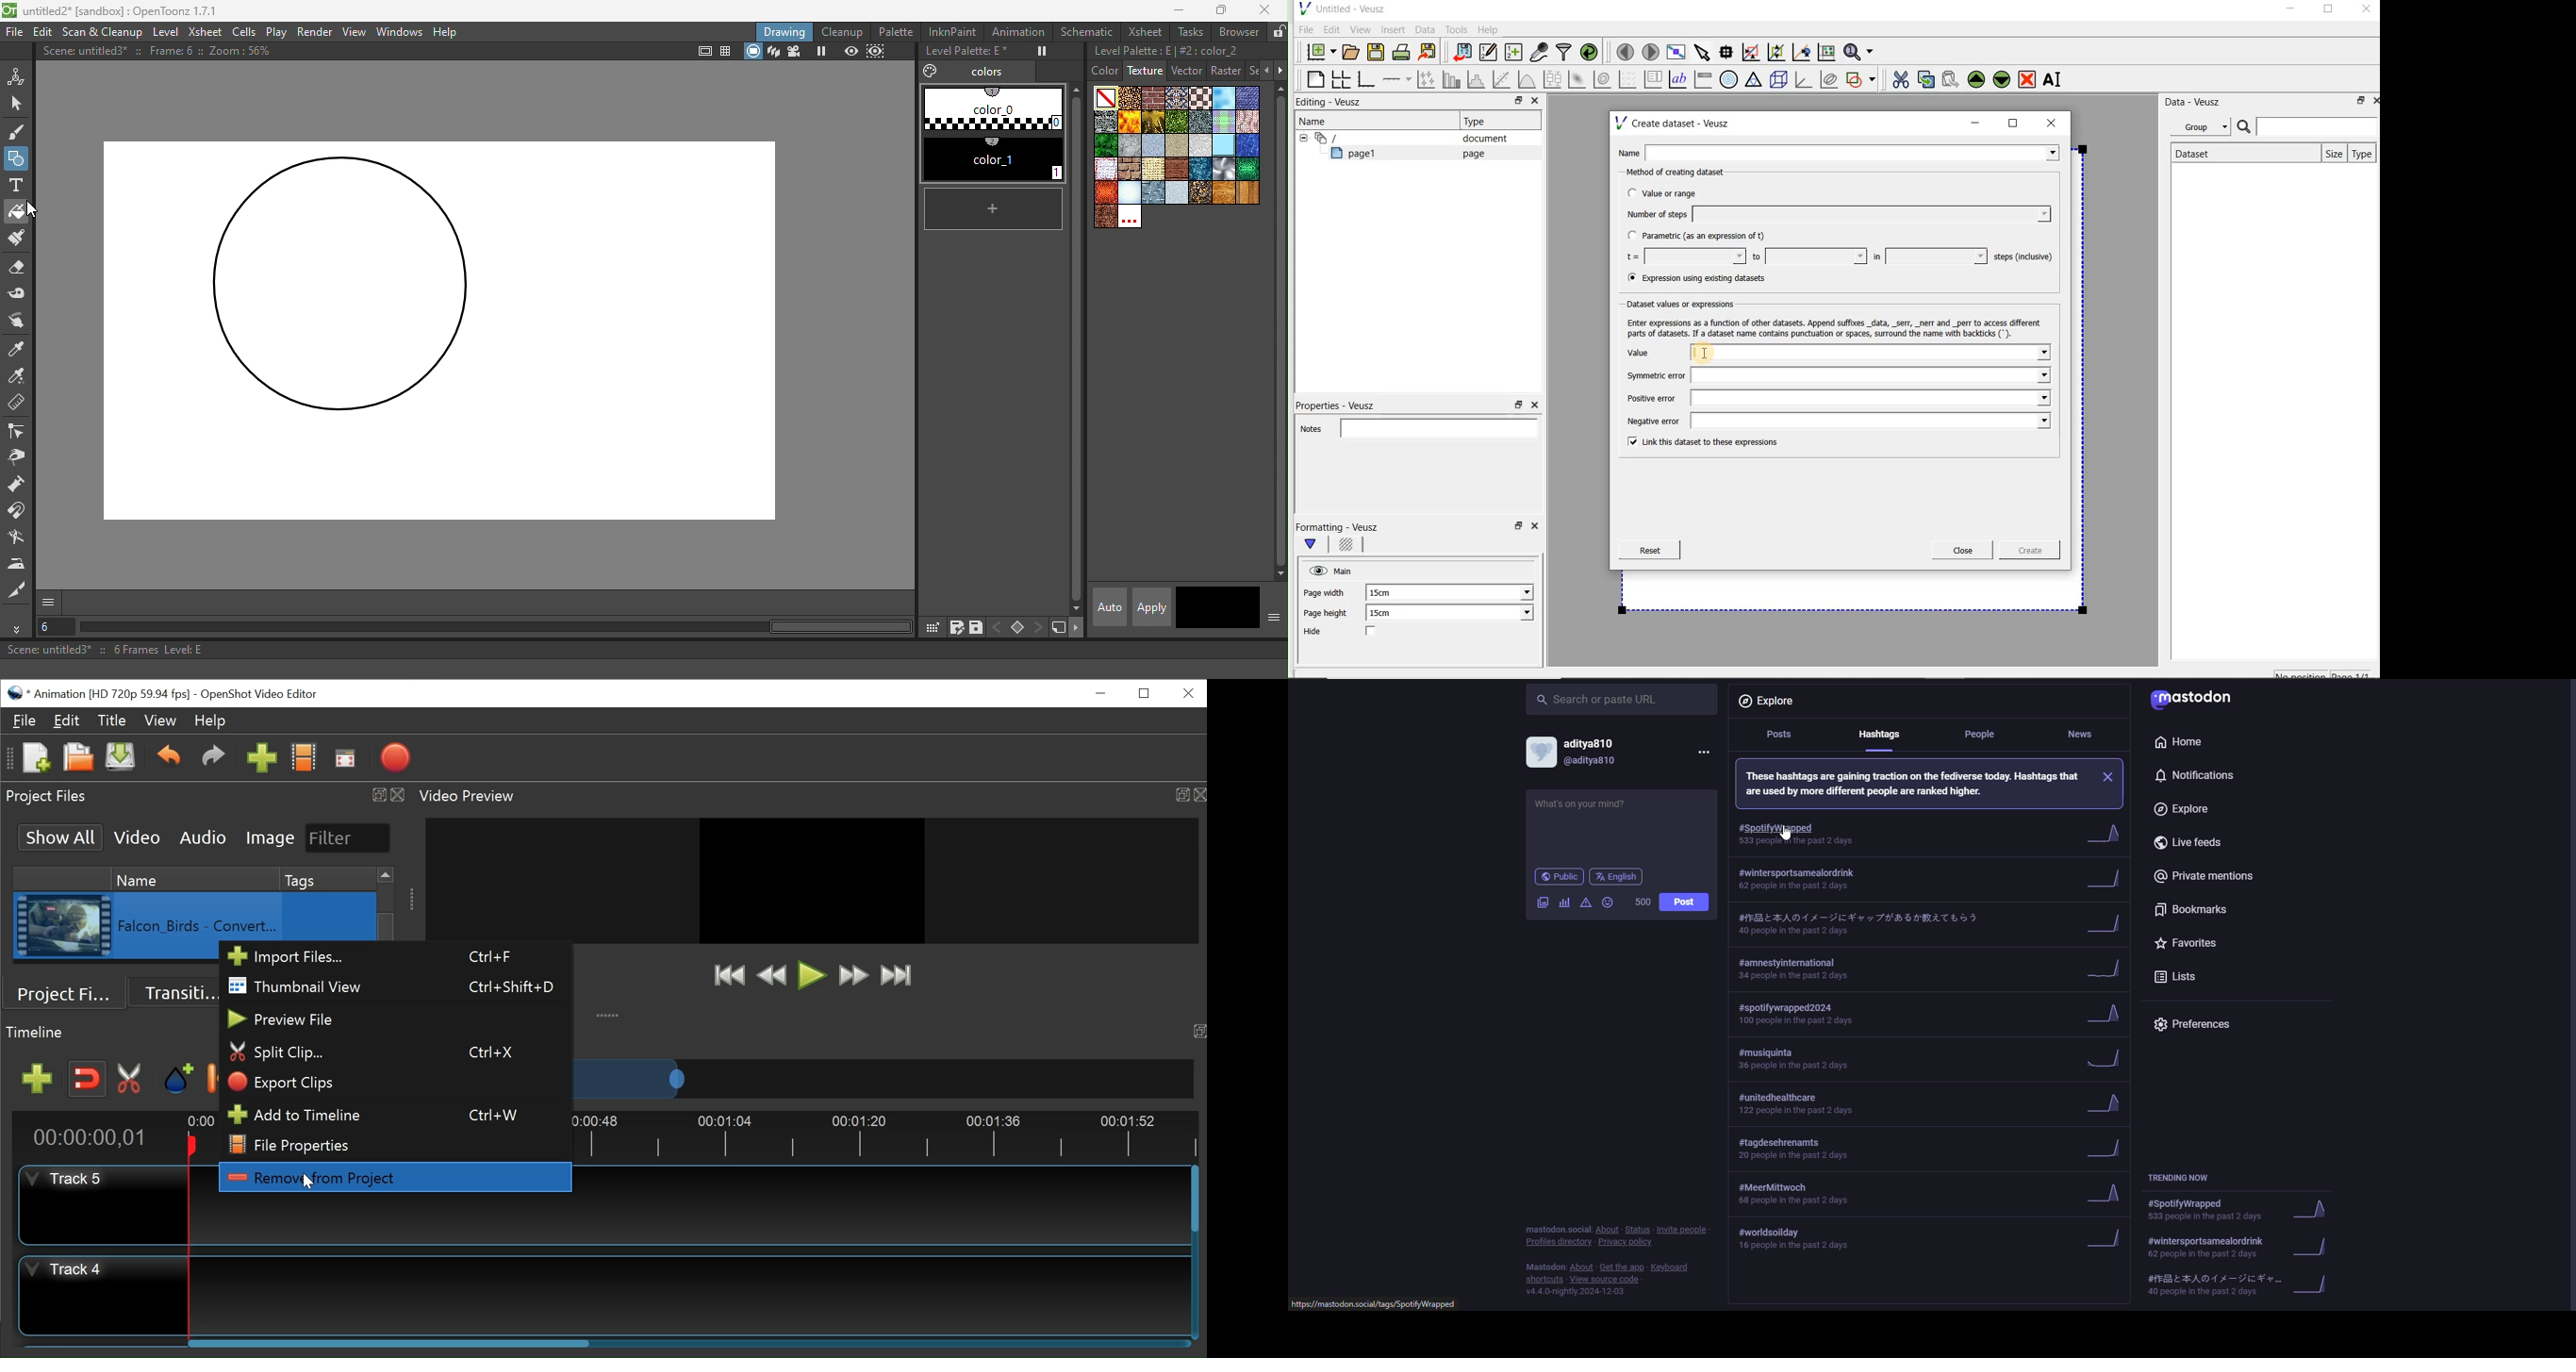 This screenshot has width=2576, height=1372. Describe the element at coordinates (1913, 784) in the screenshot. I see `info` at that location.